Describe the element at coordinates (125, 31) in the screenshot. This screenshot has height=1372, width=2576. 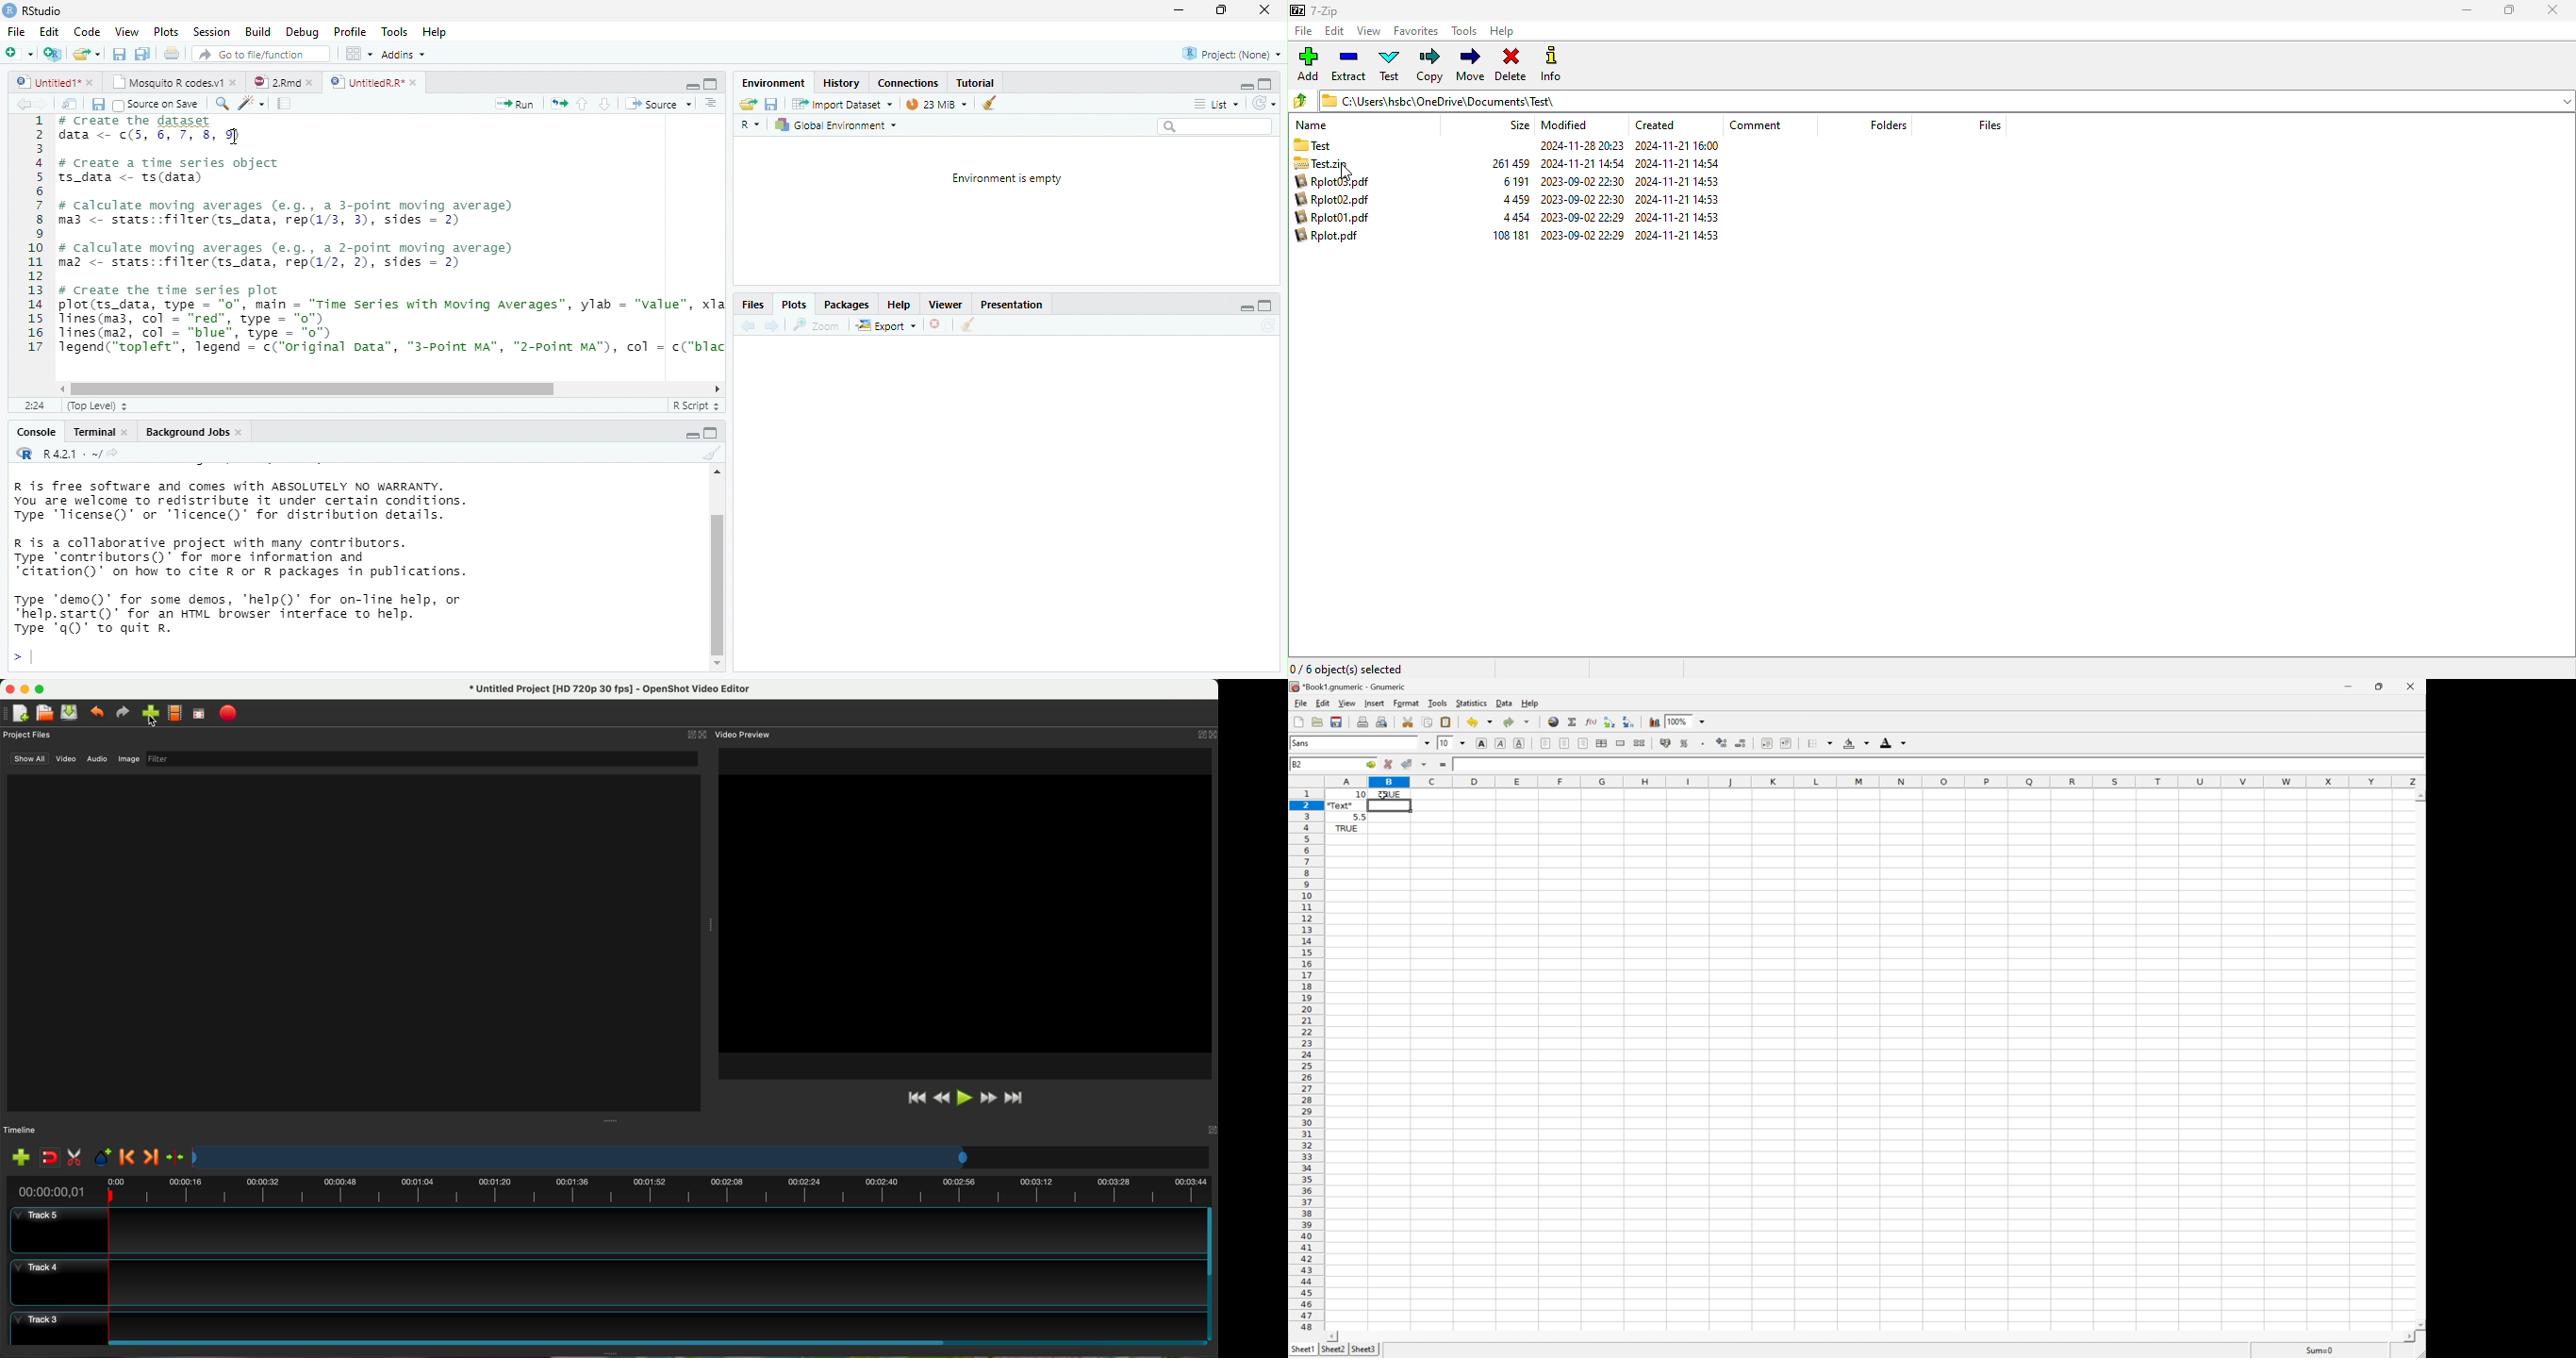
I see `View` at that location.